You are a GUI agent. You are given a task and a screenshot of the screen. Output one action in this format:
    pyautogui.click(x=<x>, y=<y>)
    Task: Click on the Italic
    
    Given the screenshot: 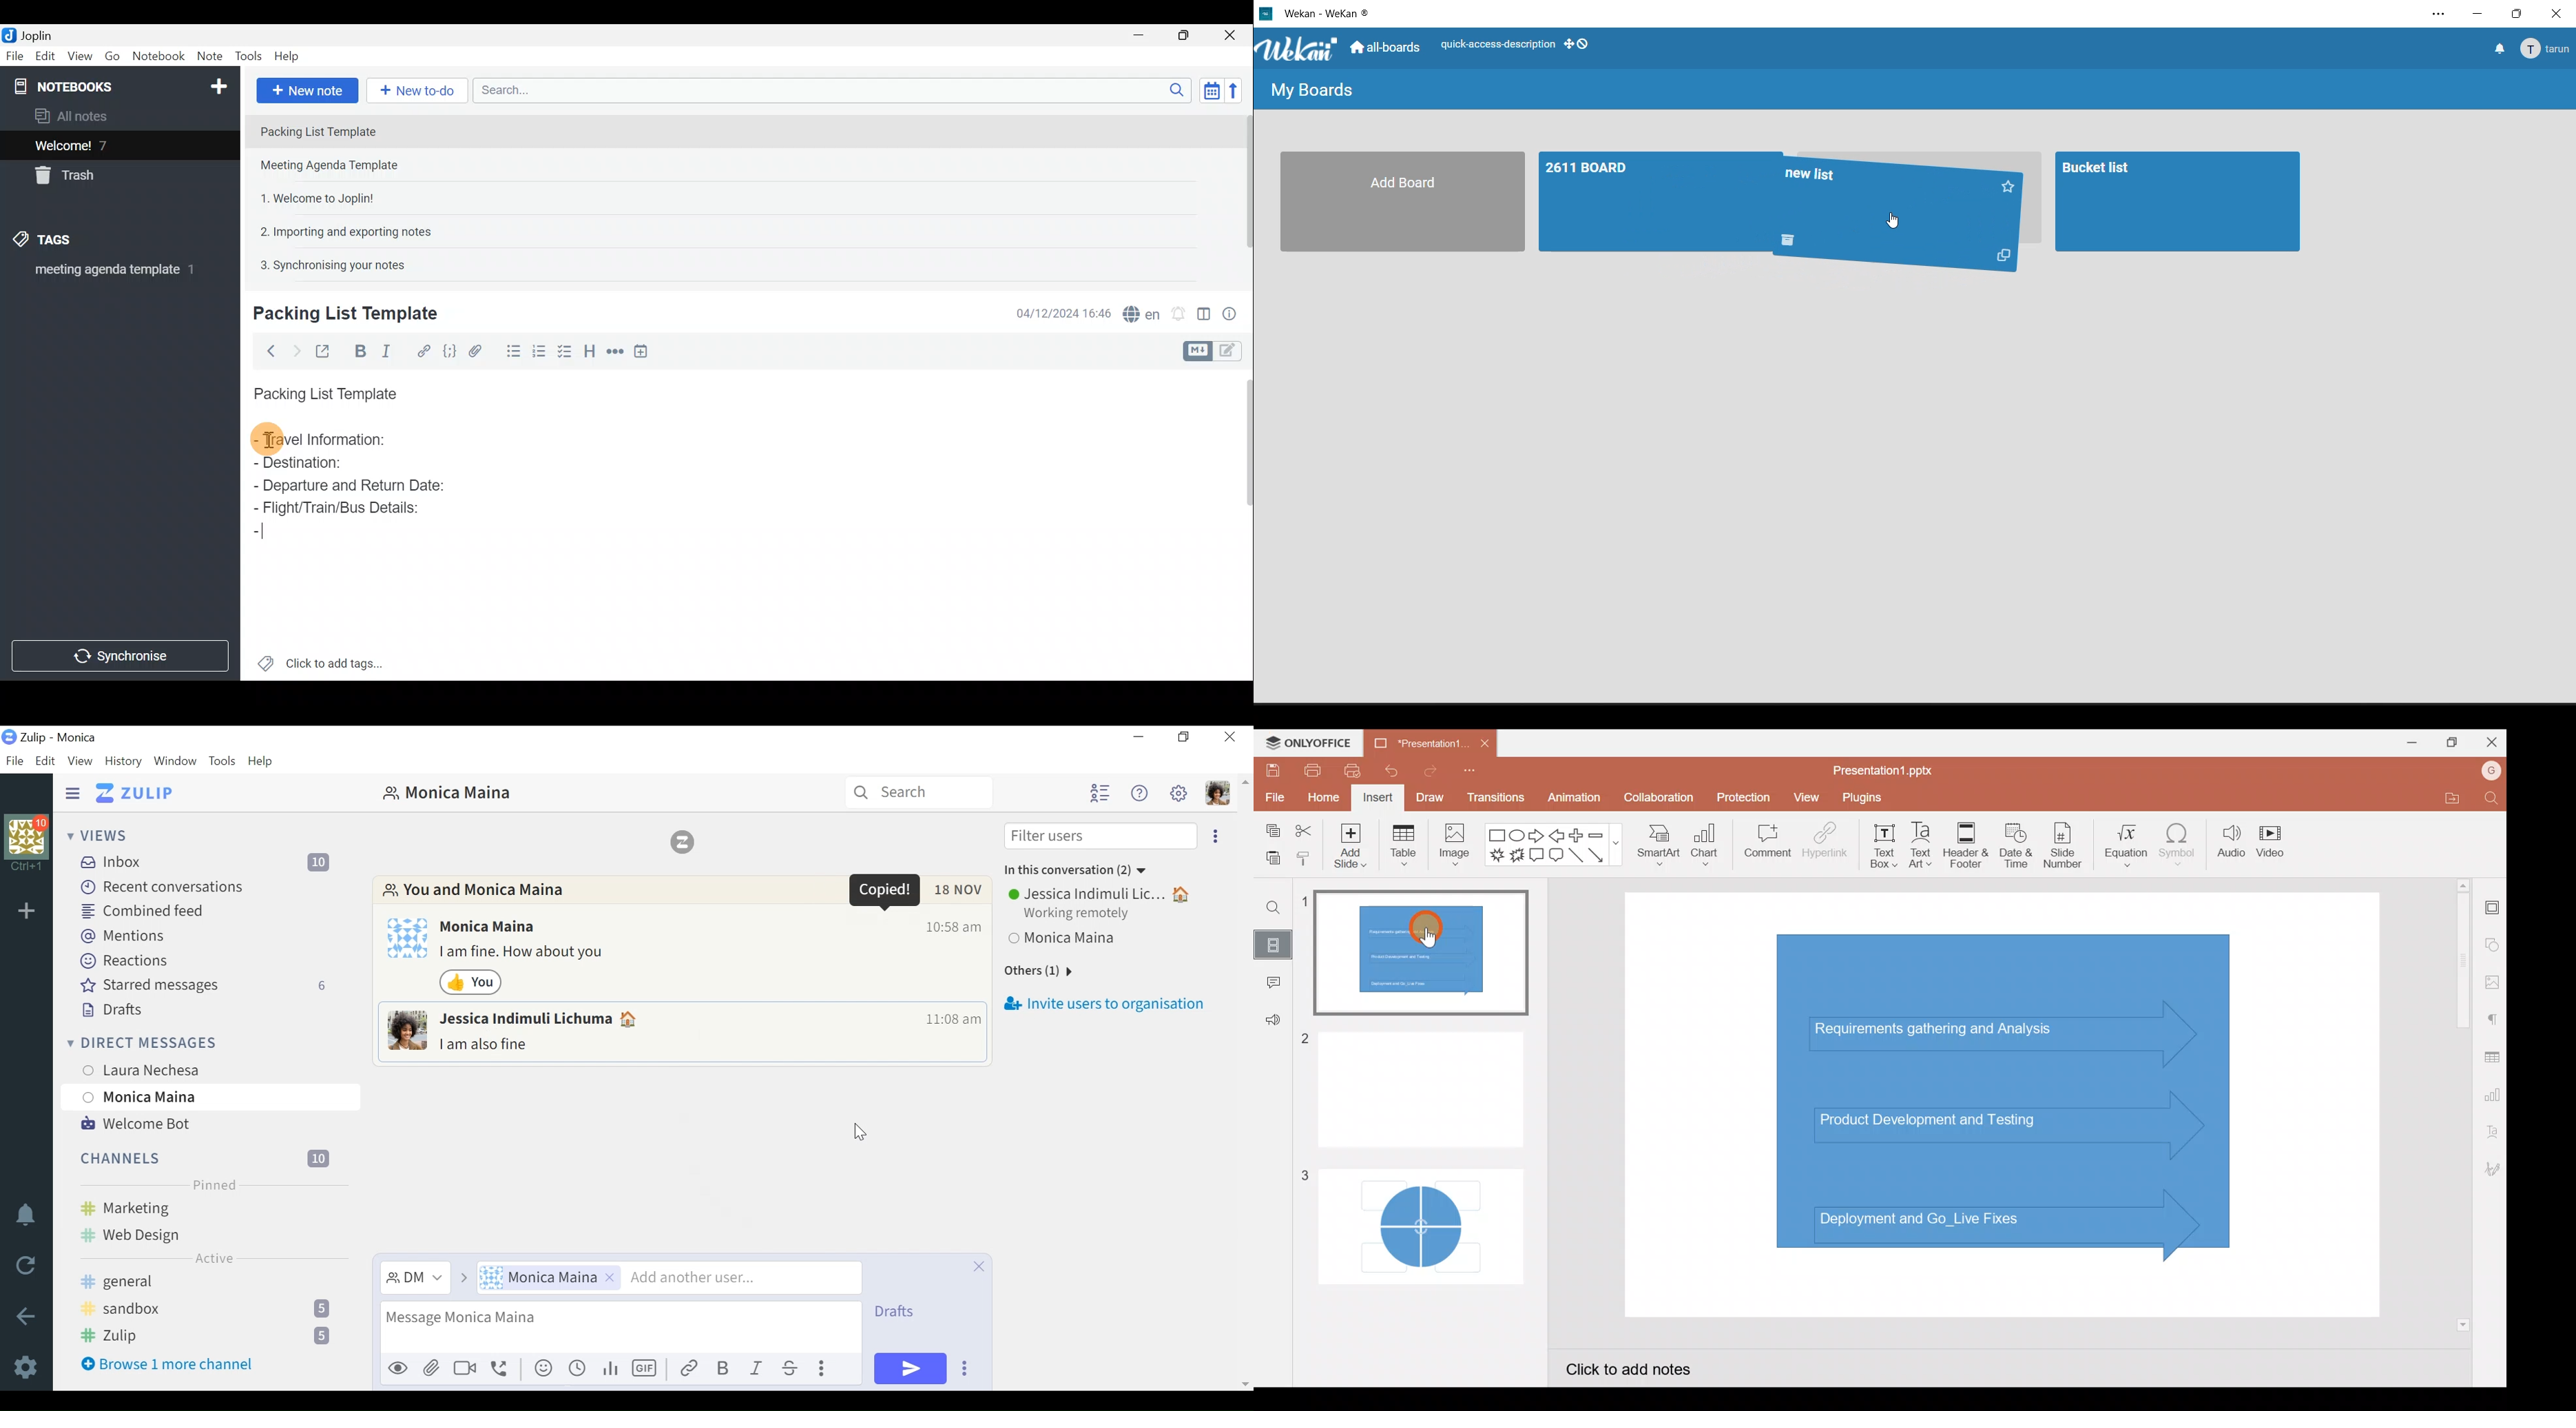 What is the action you would take?
    pyautogui.click(x=391, y=351)
    